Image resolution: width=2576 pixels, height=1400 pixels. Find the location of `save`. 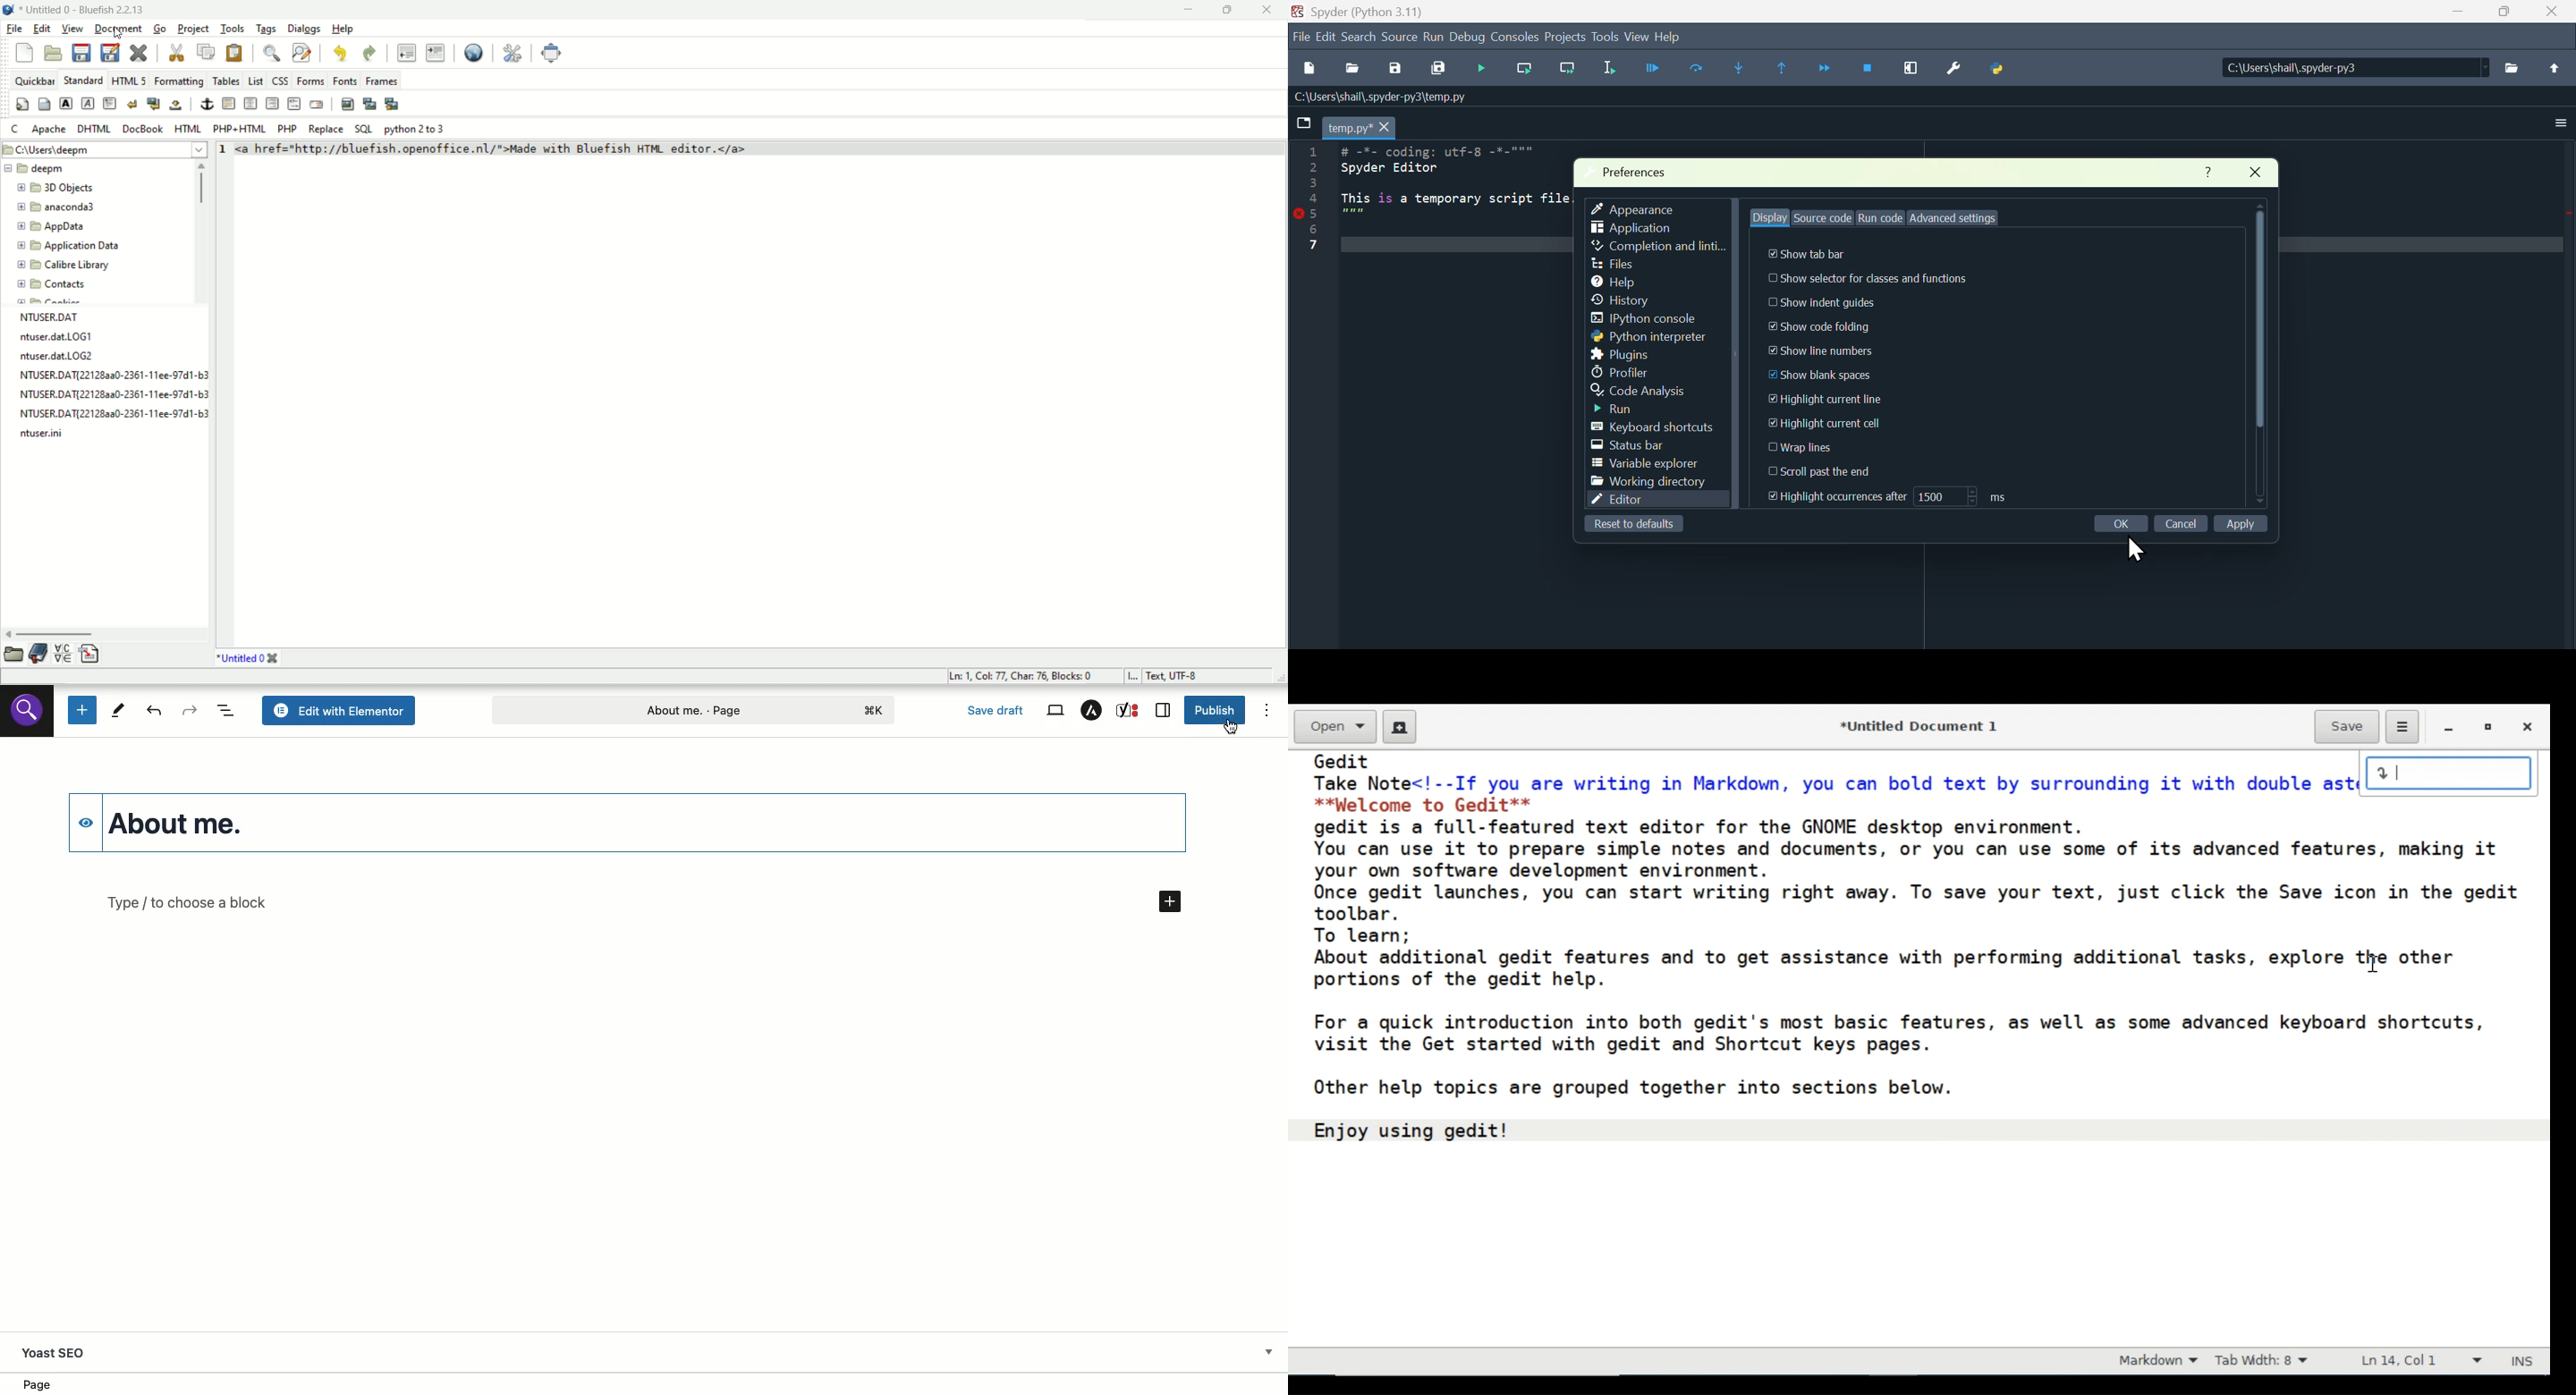

save is located at coordinates (1397, 71).